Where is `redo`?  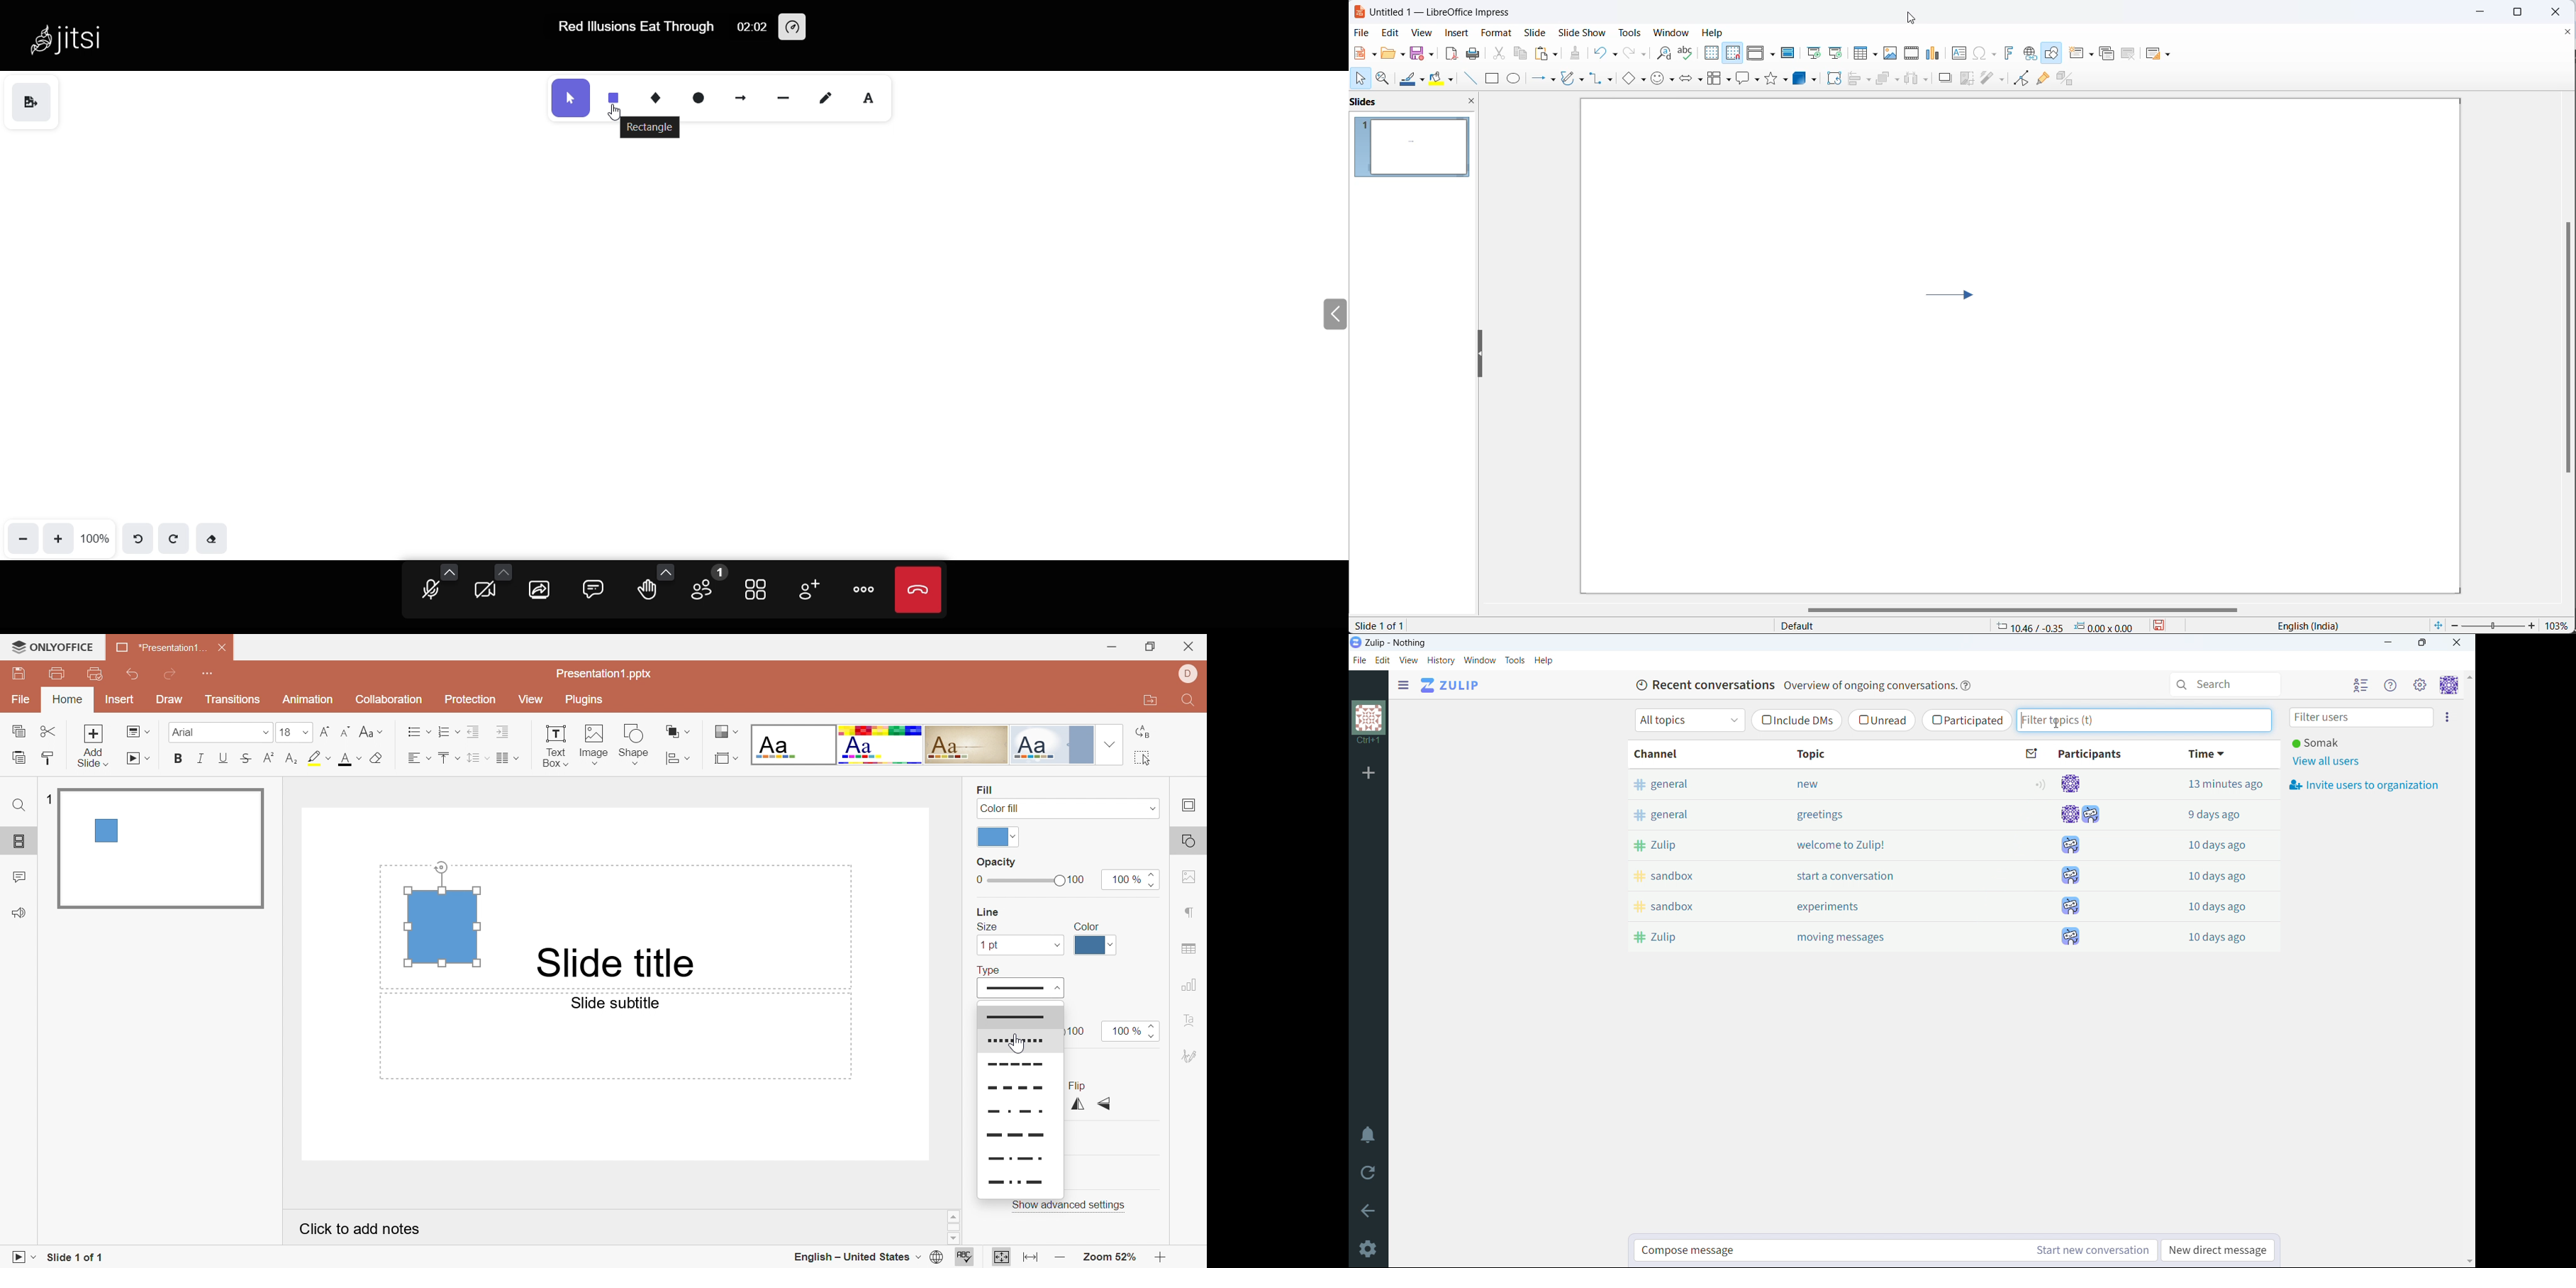 redo is located at coordinates (1633, 54).